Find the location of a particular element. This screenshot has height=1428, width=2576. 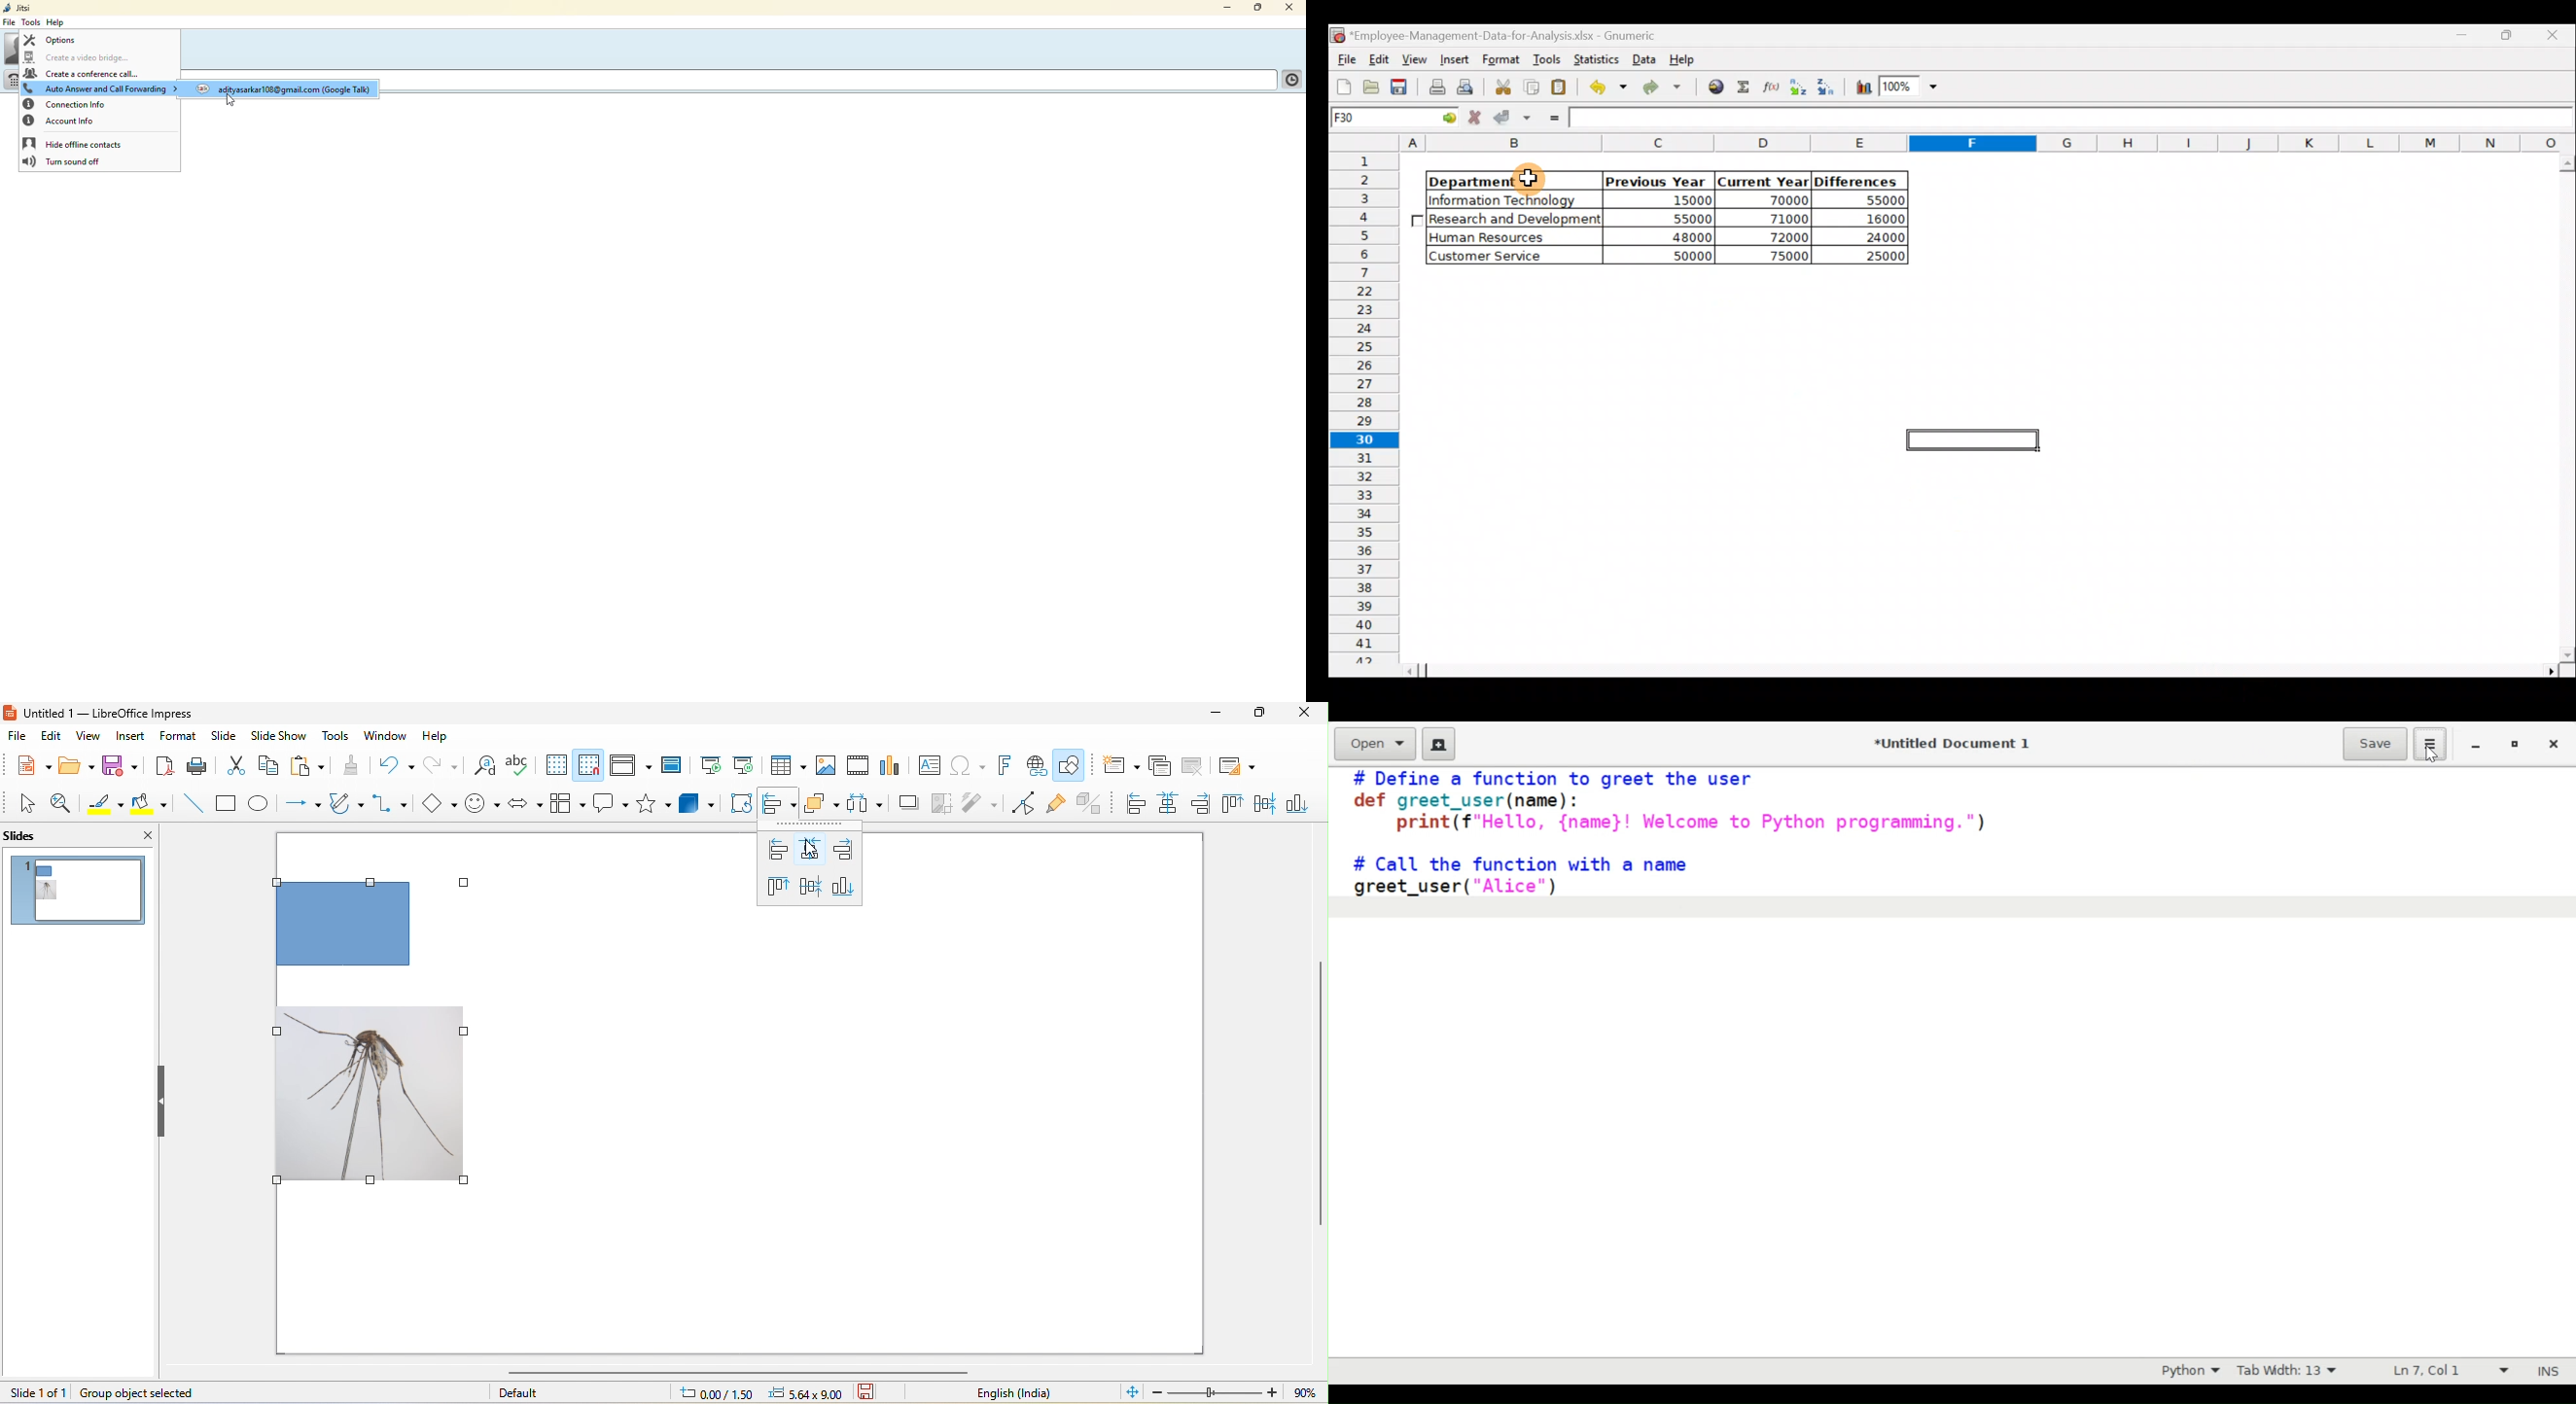

window is located at coordinates (388, 740).